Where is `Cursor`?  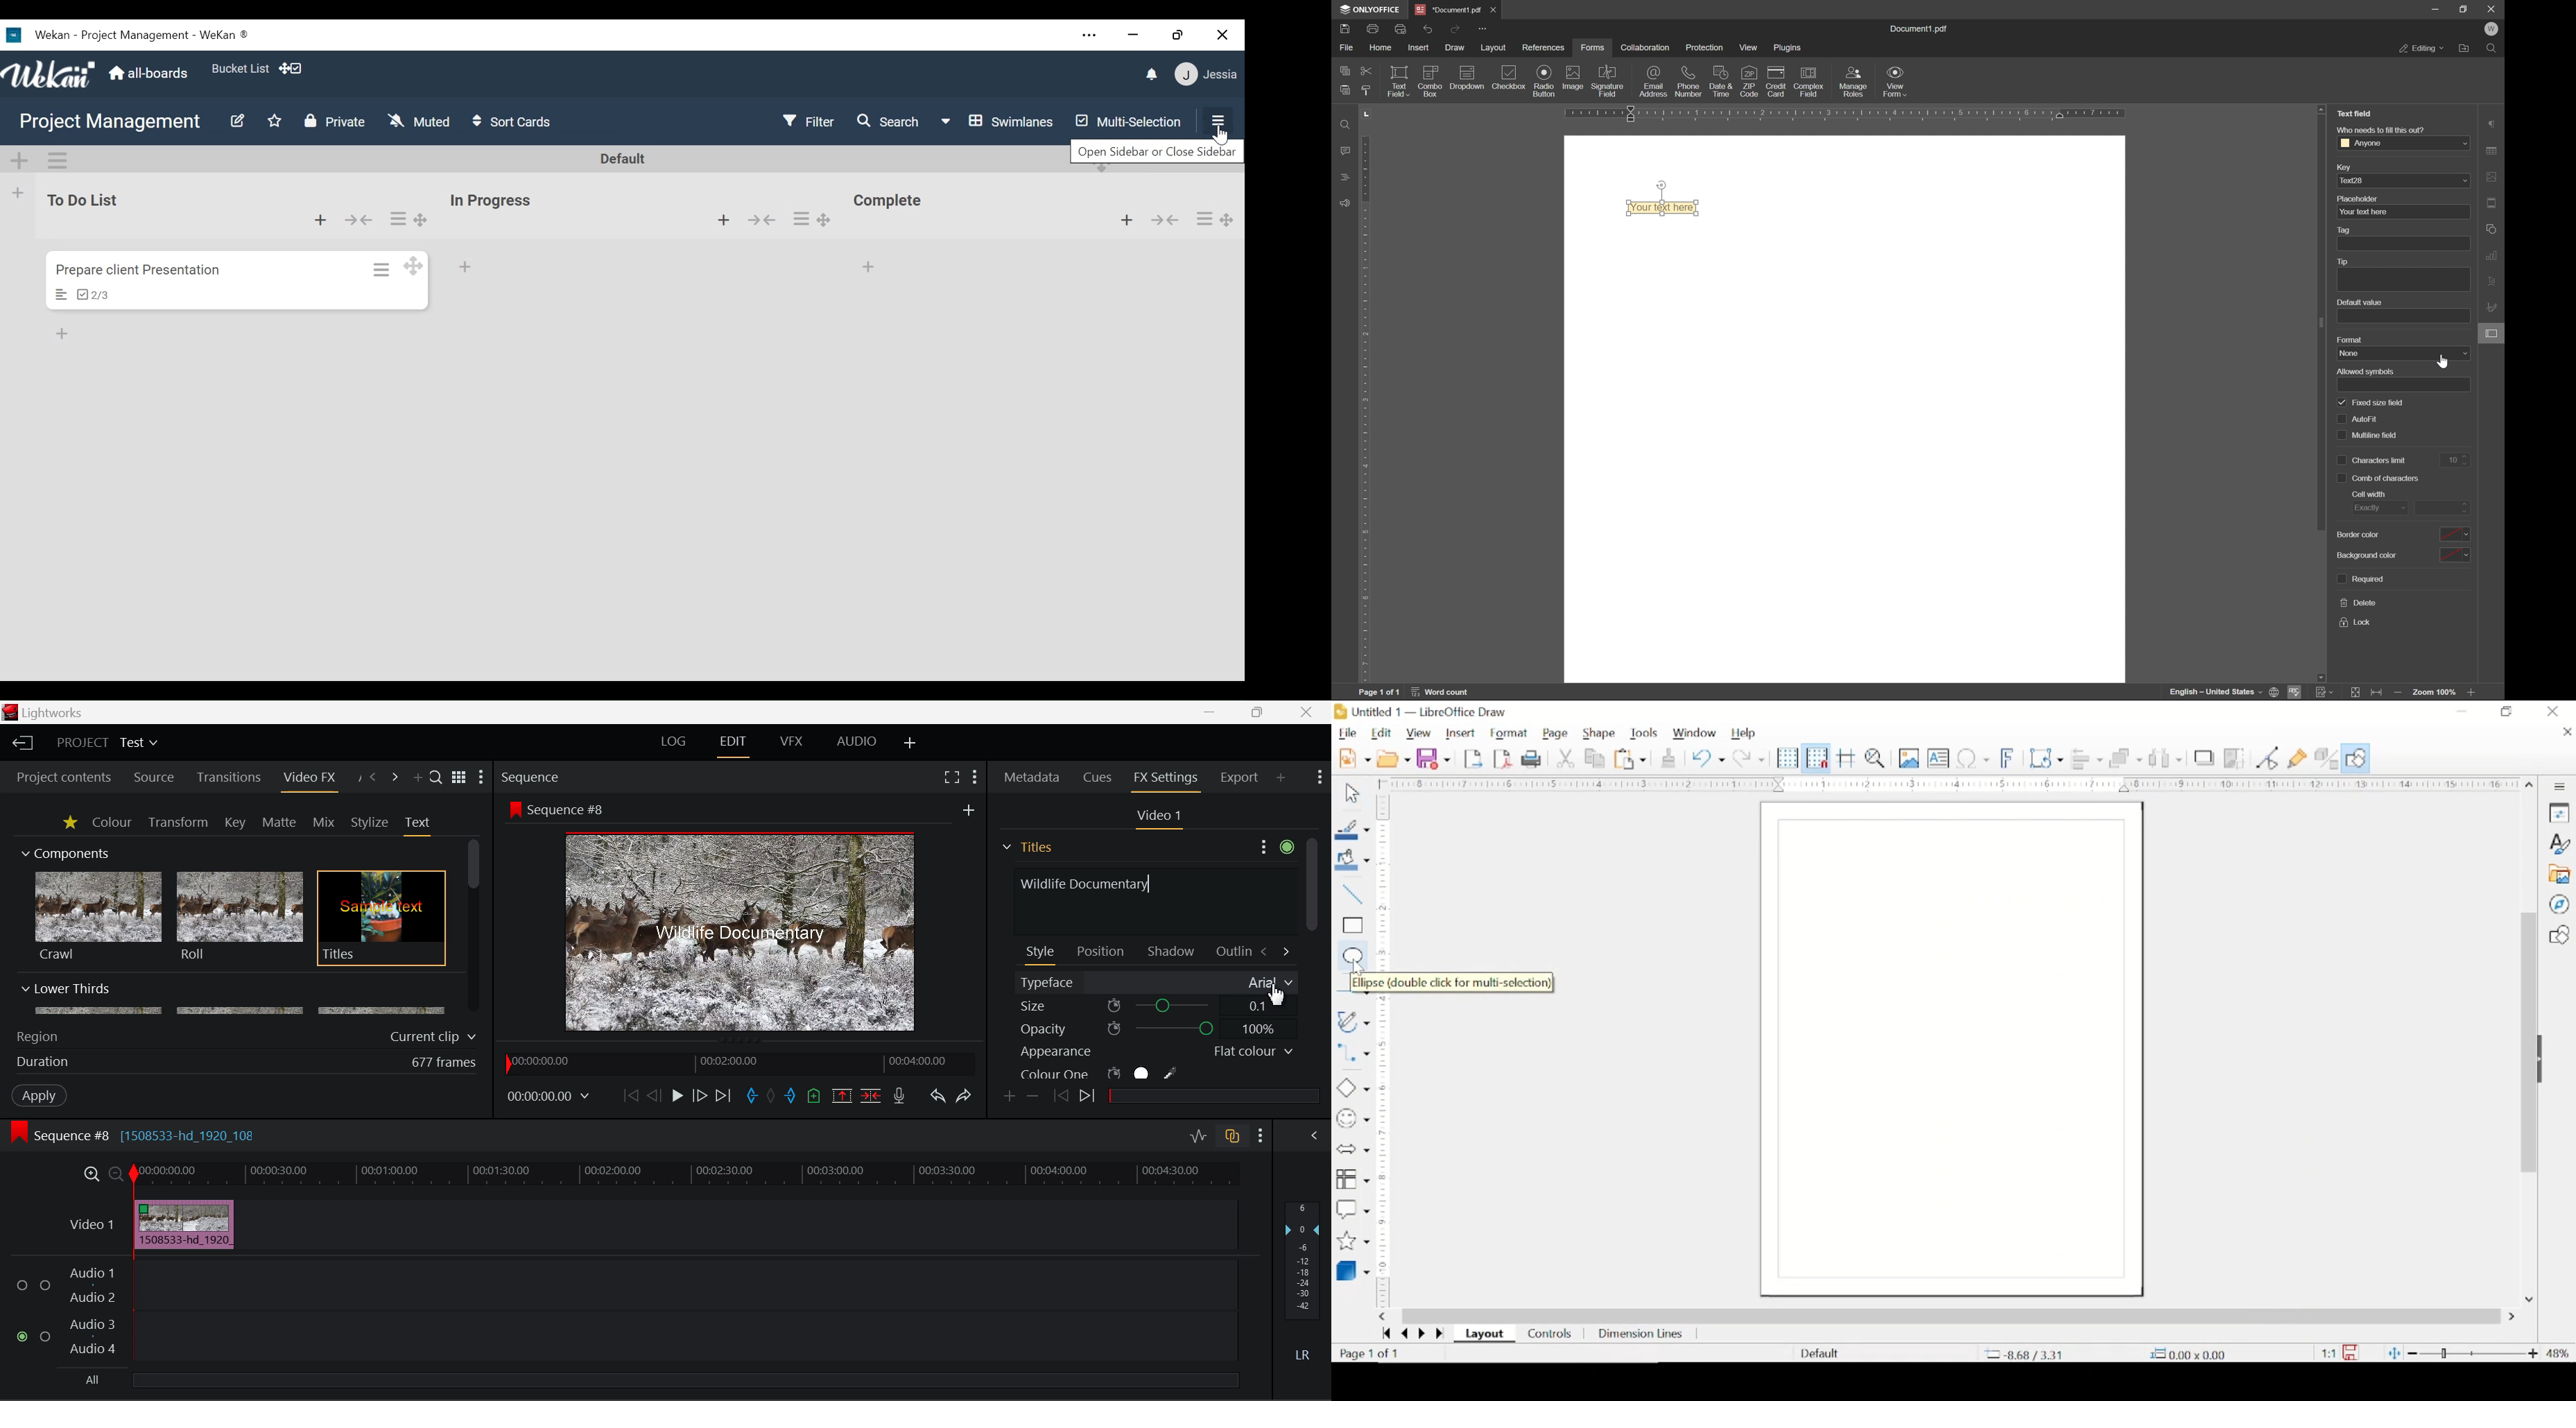 Cursor is located at coordinates (1219, 136).